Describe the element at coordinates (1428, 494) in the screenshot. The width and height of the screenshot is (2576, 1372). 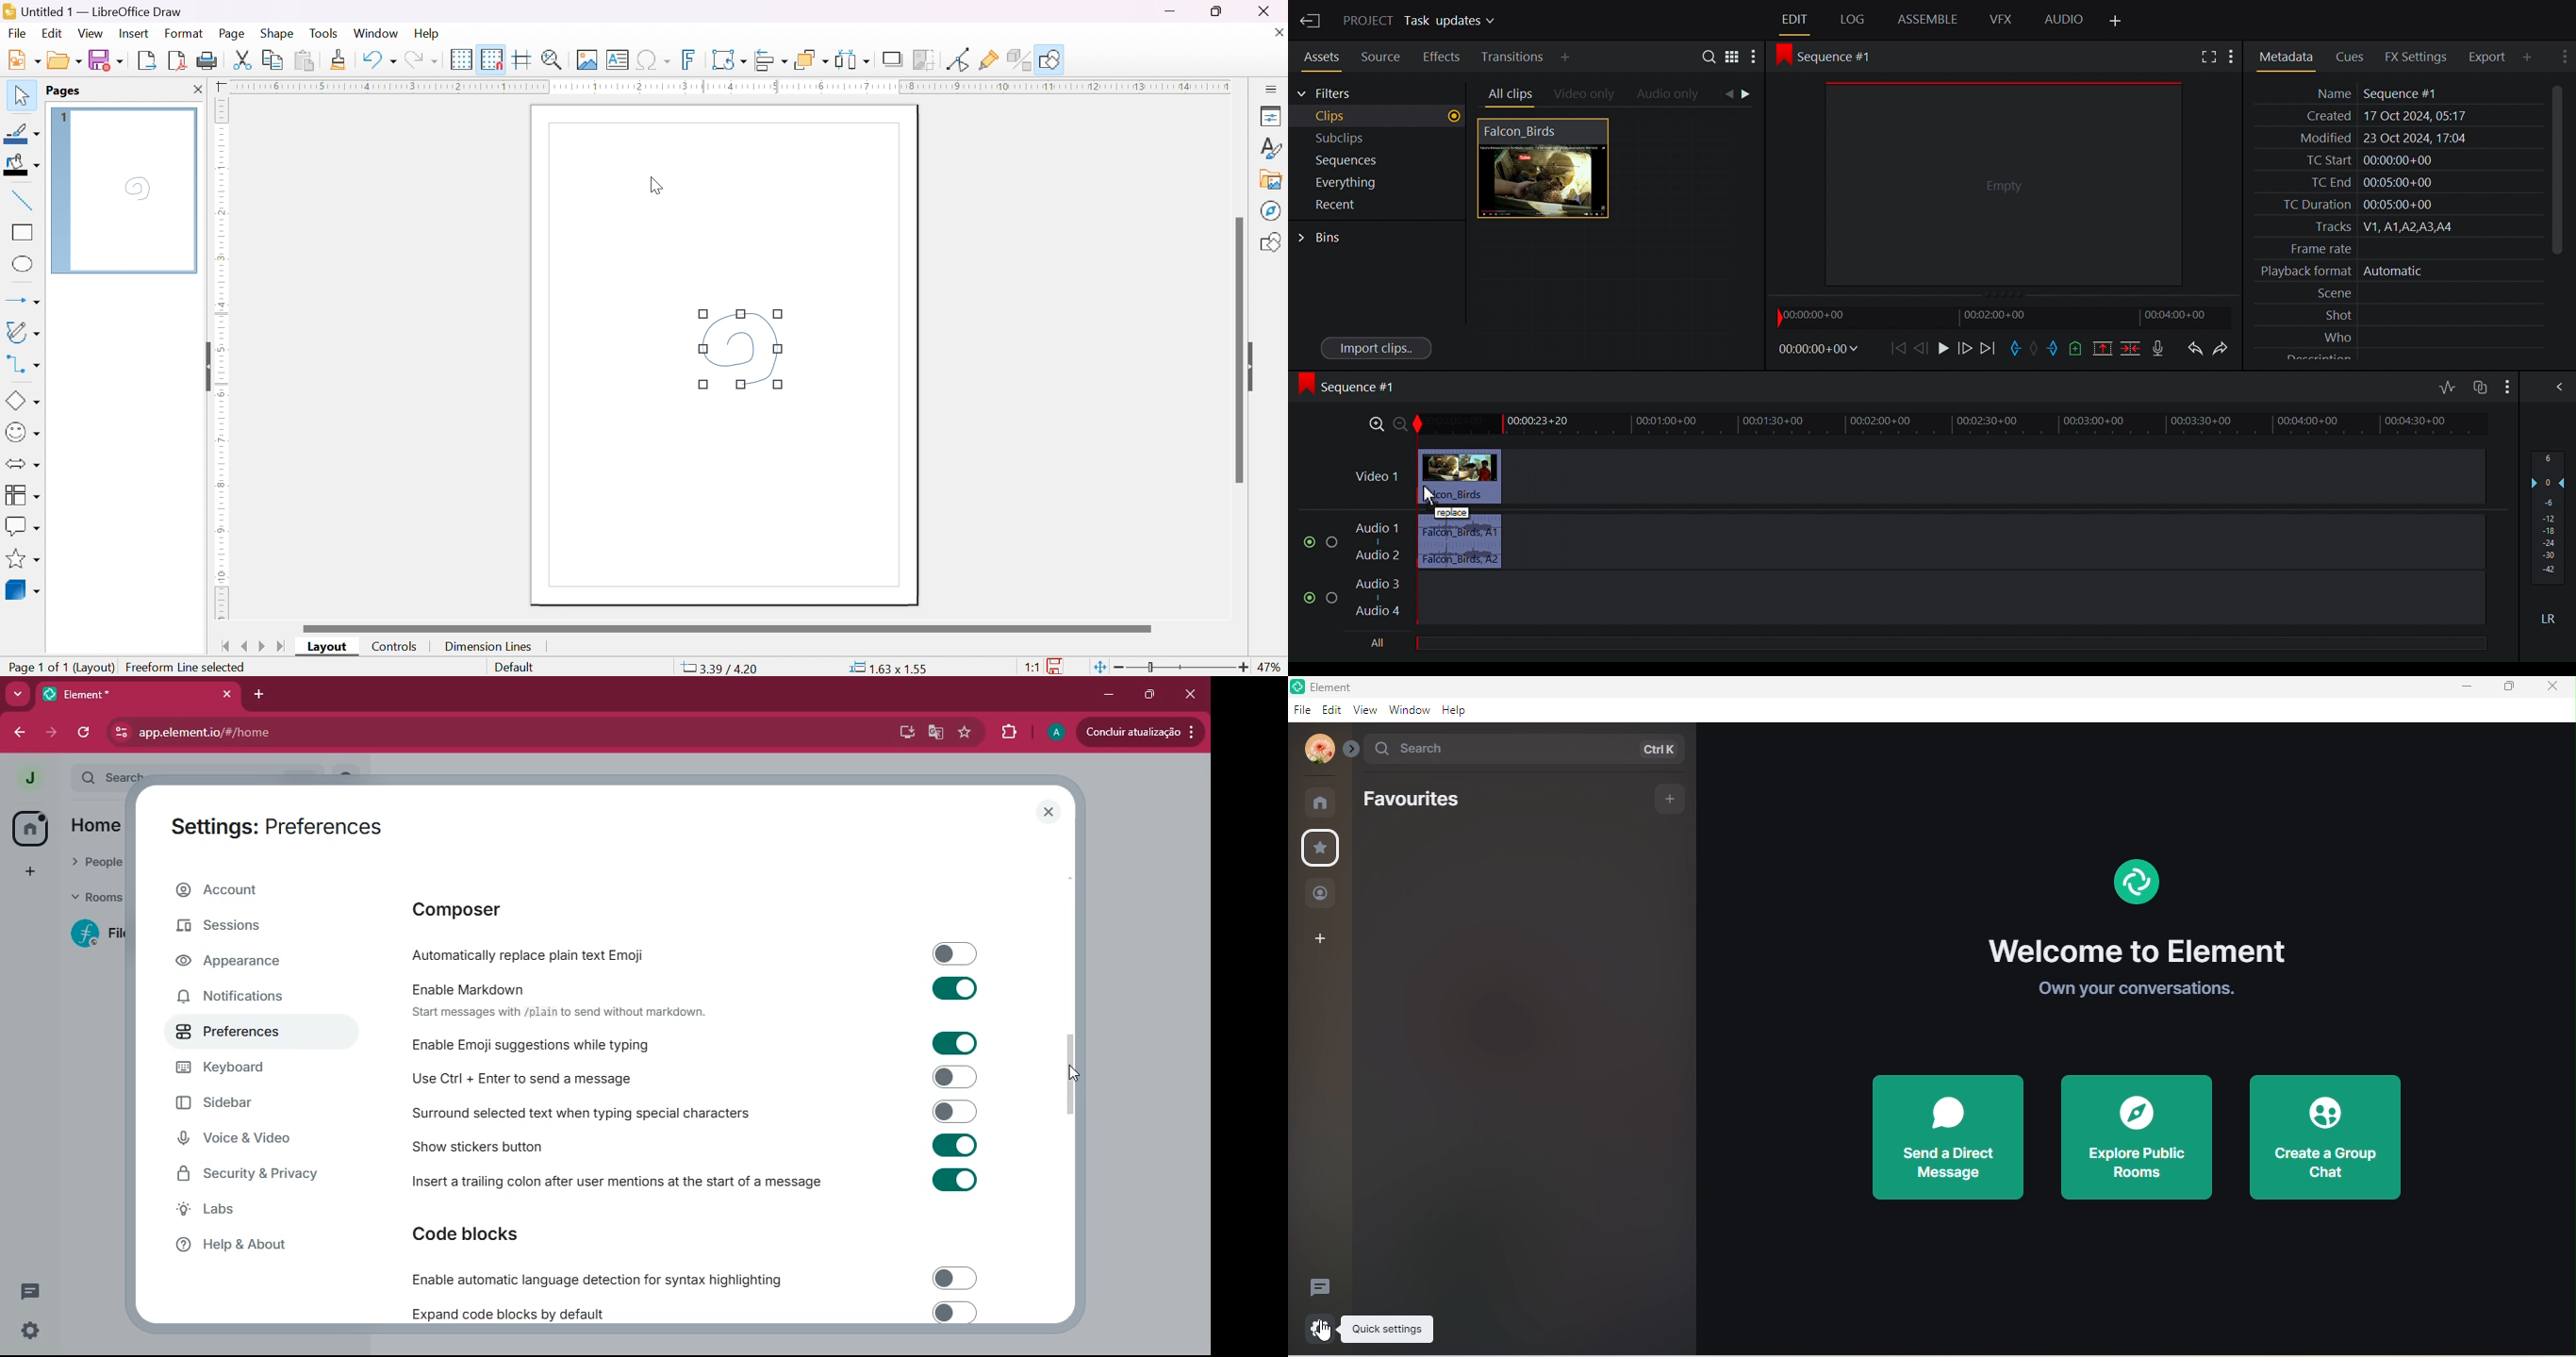
I see `Cursor` at that location.